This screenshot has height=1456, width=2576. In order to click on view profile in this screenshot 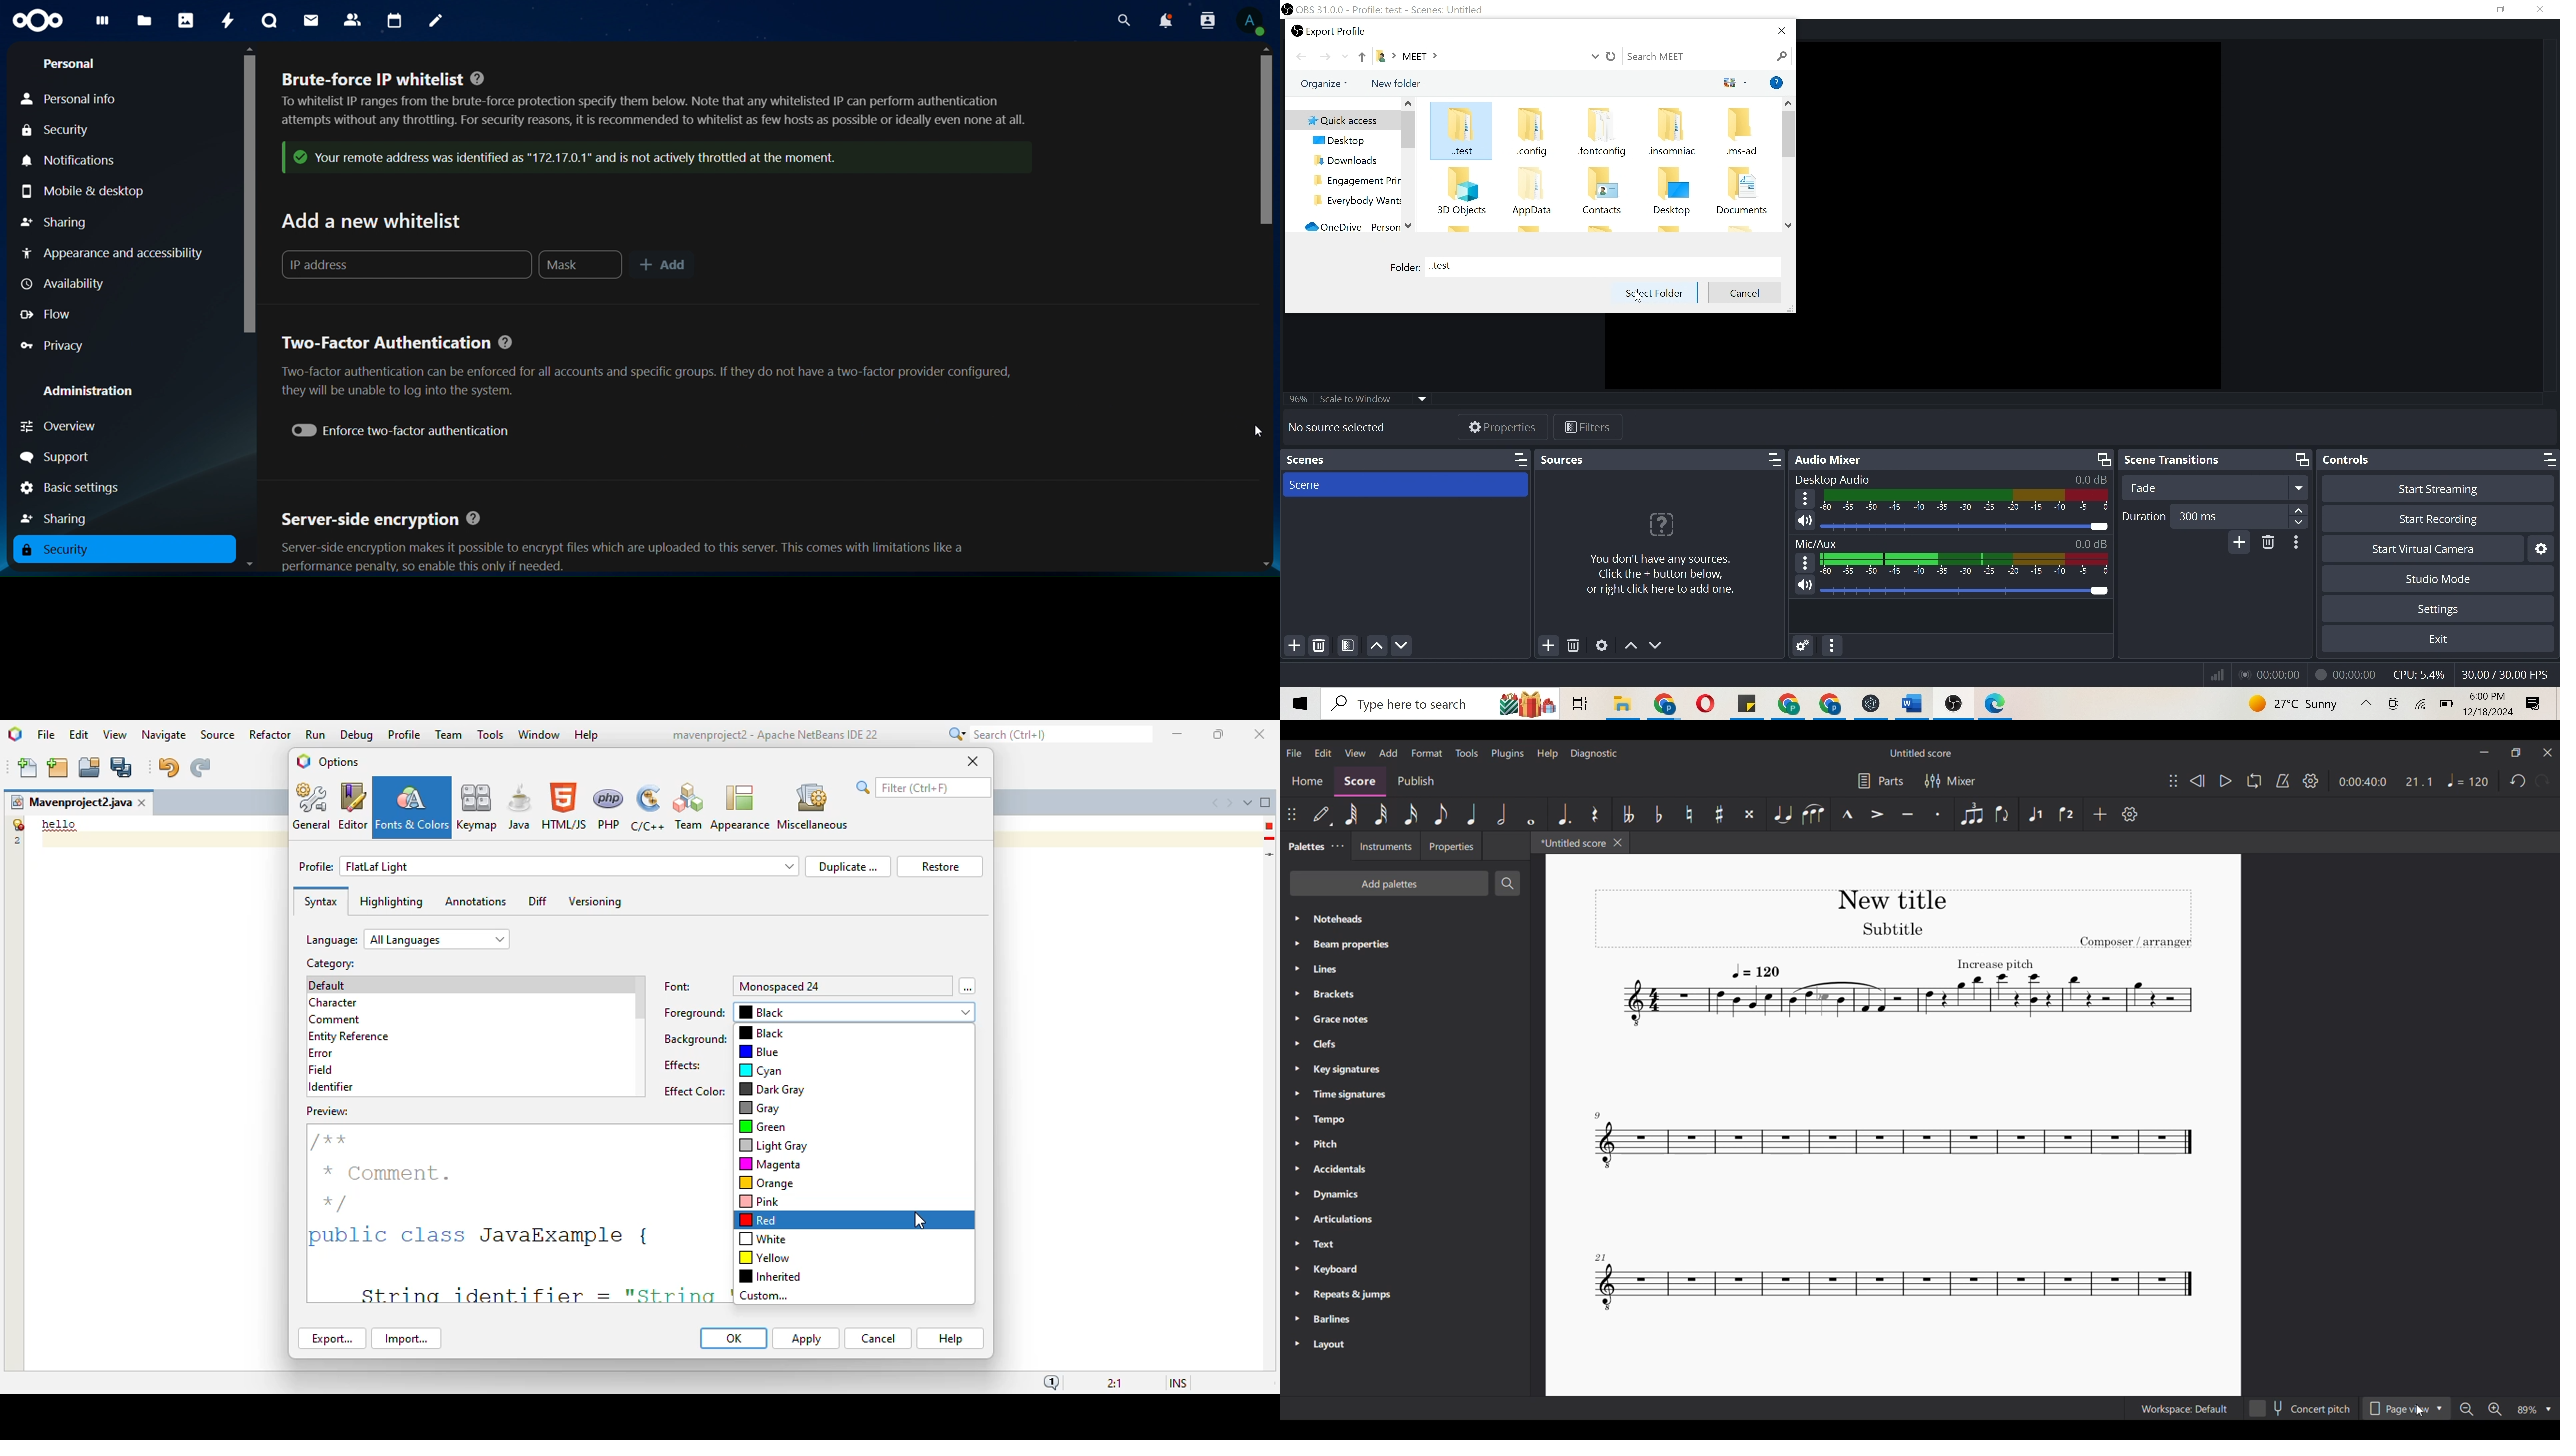, I will do `click(1251, 21)`.